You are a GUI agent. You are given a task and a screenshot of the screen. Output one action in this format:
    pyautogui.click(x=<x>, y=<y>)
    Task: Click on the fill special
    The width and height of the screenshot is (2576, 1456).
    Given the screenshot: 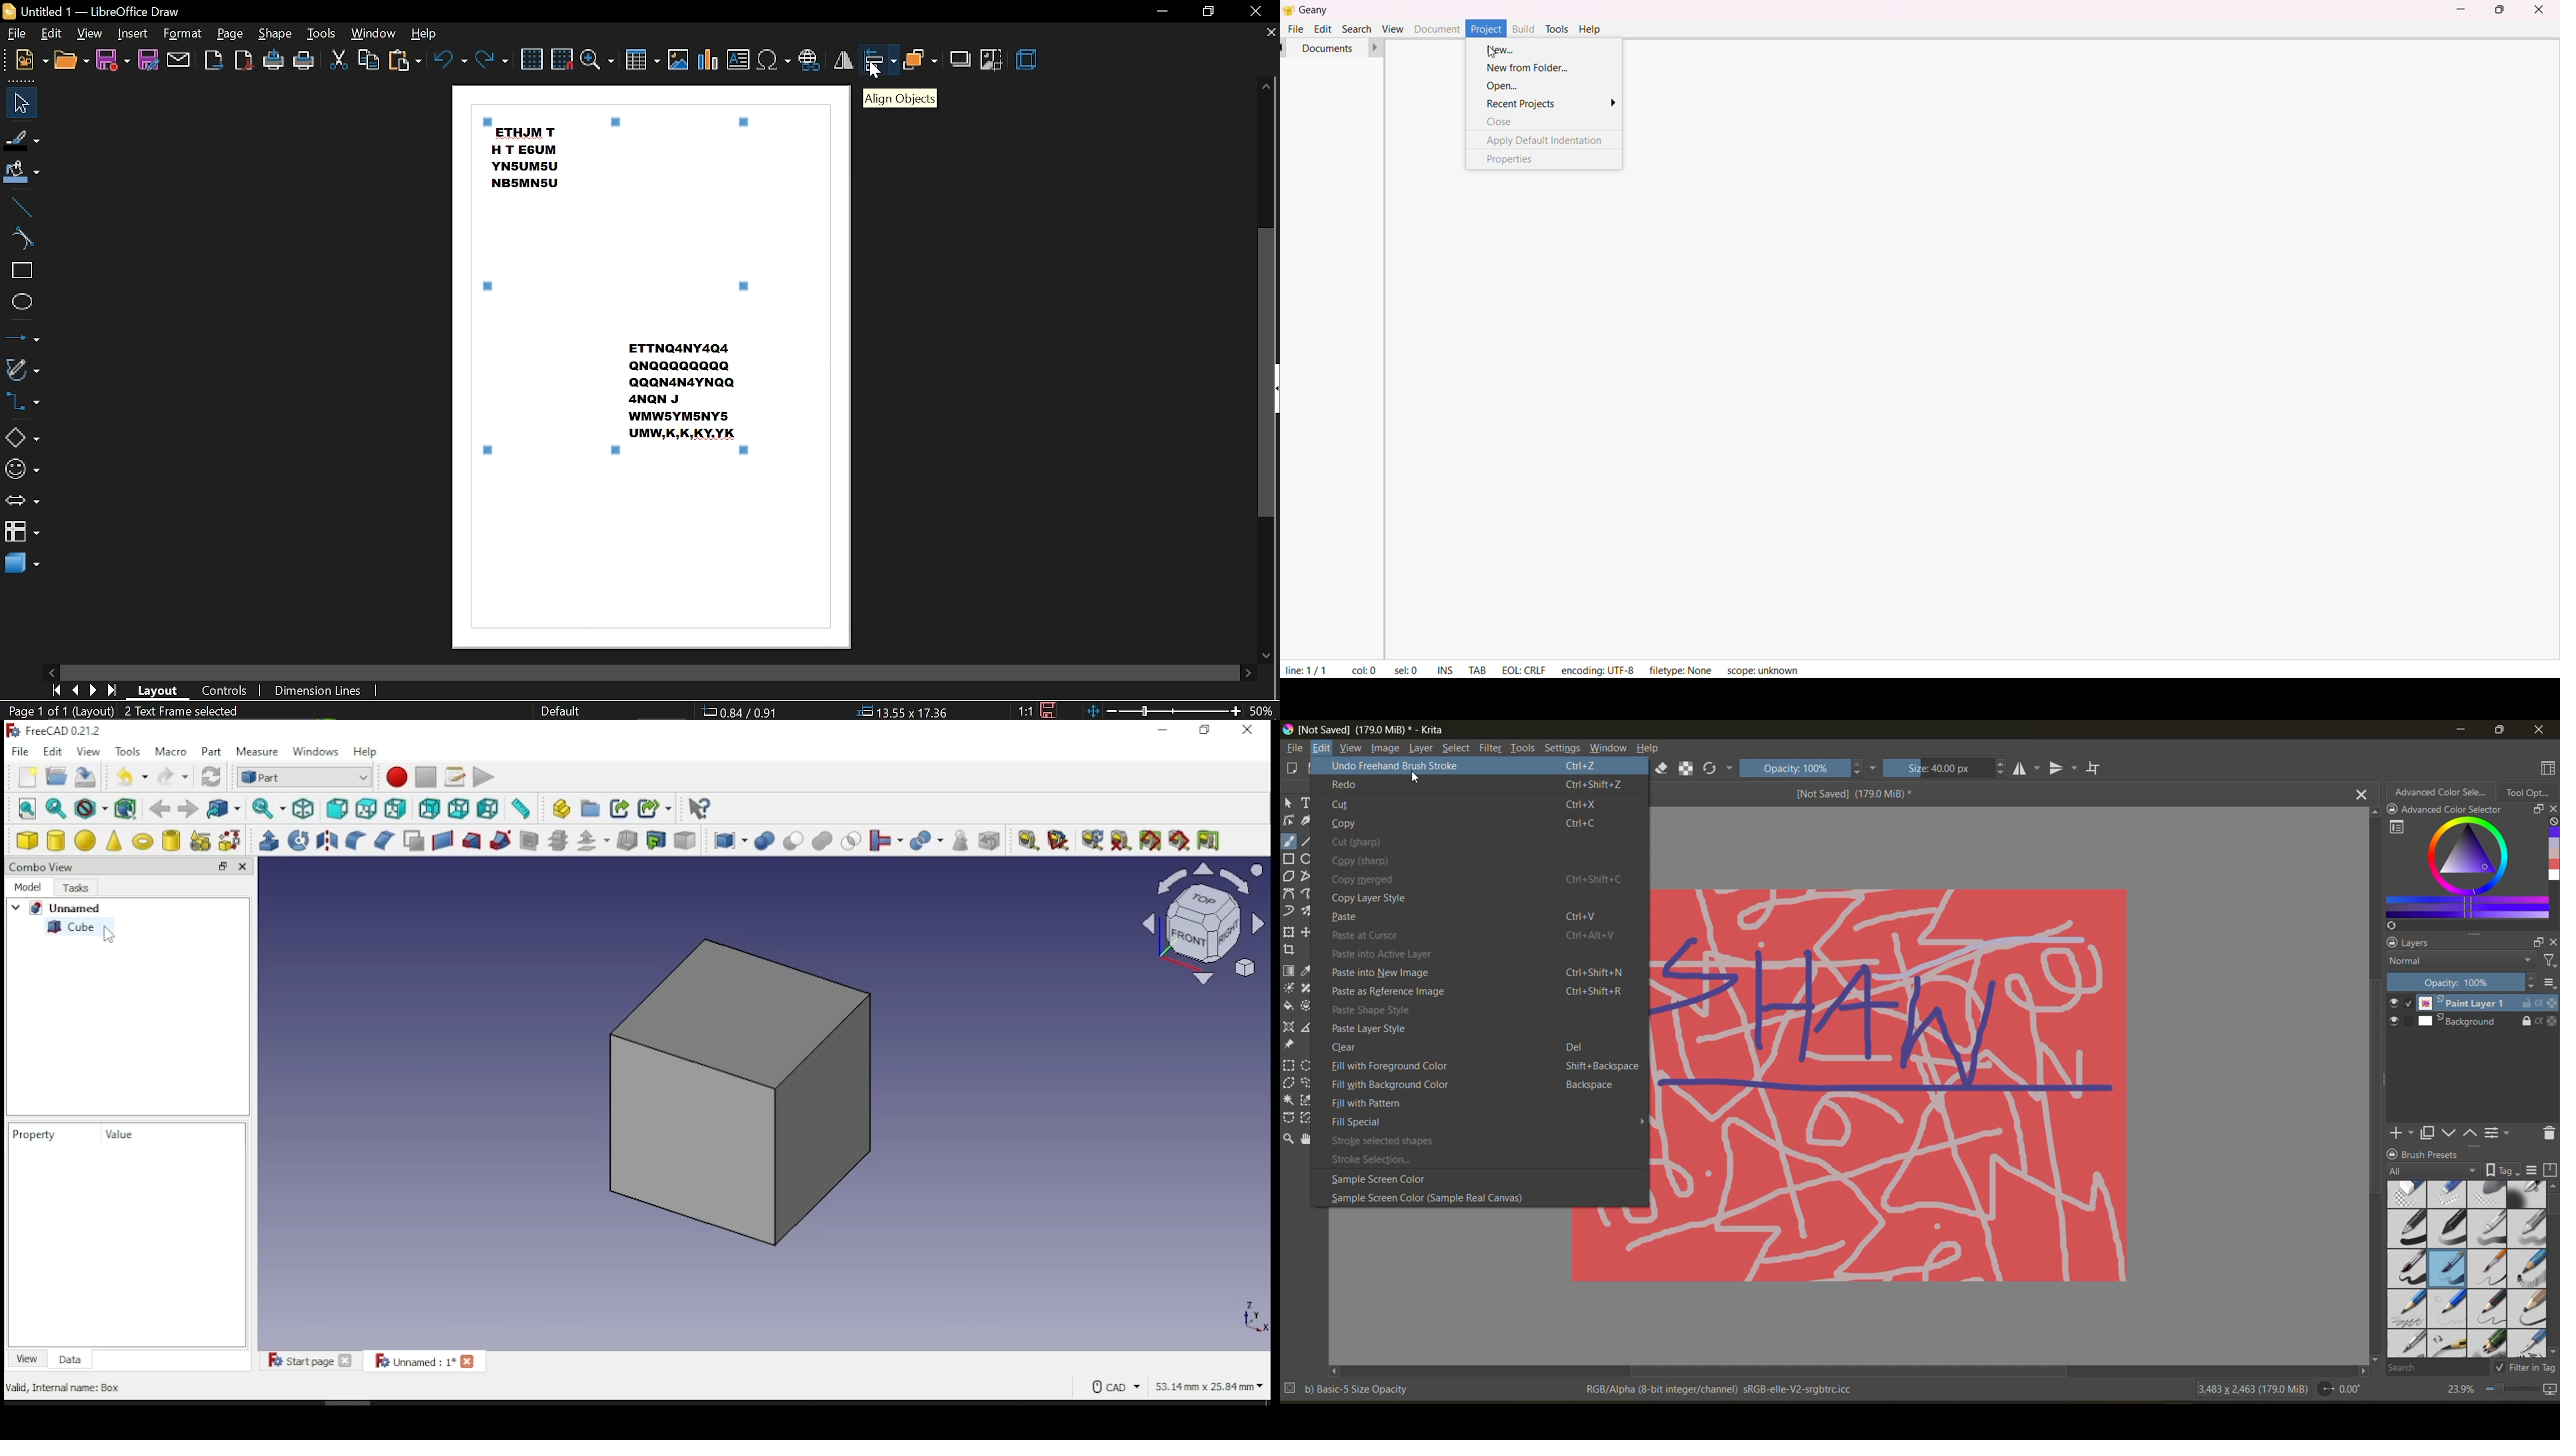 What is the action you would take?
    pyautogui.click(x=1361, y=1120)
    